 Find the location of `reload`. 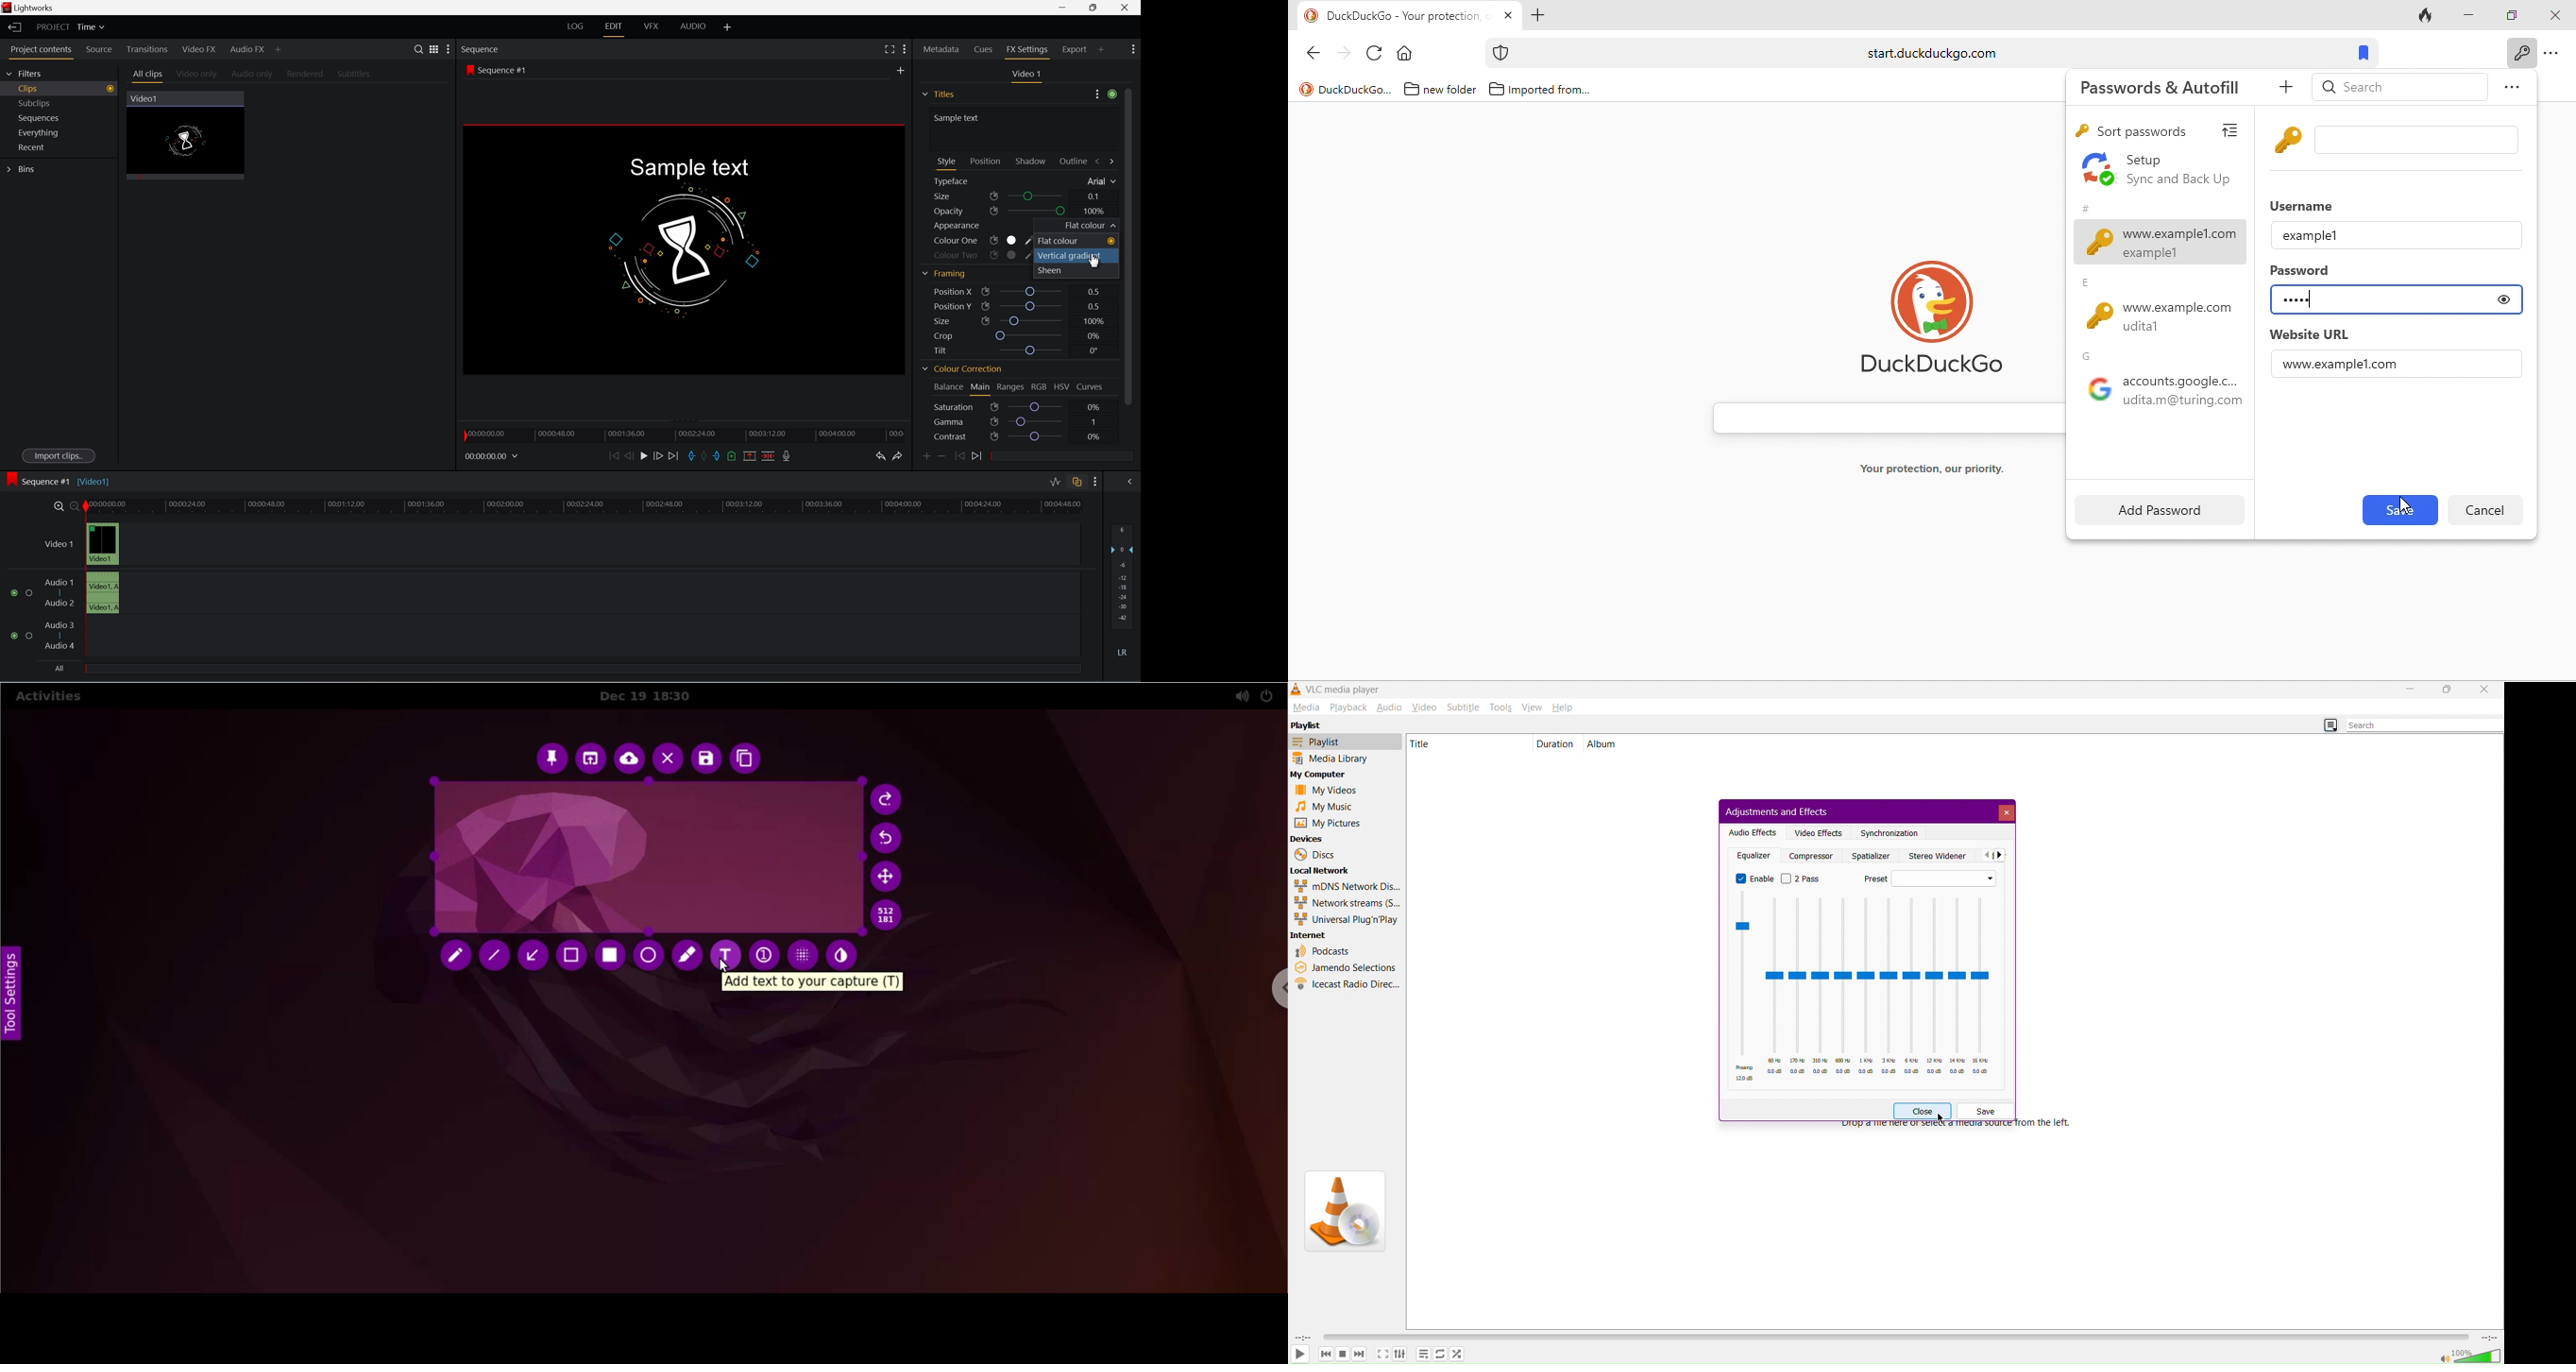

reload is located at coordinates (1376, 51).